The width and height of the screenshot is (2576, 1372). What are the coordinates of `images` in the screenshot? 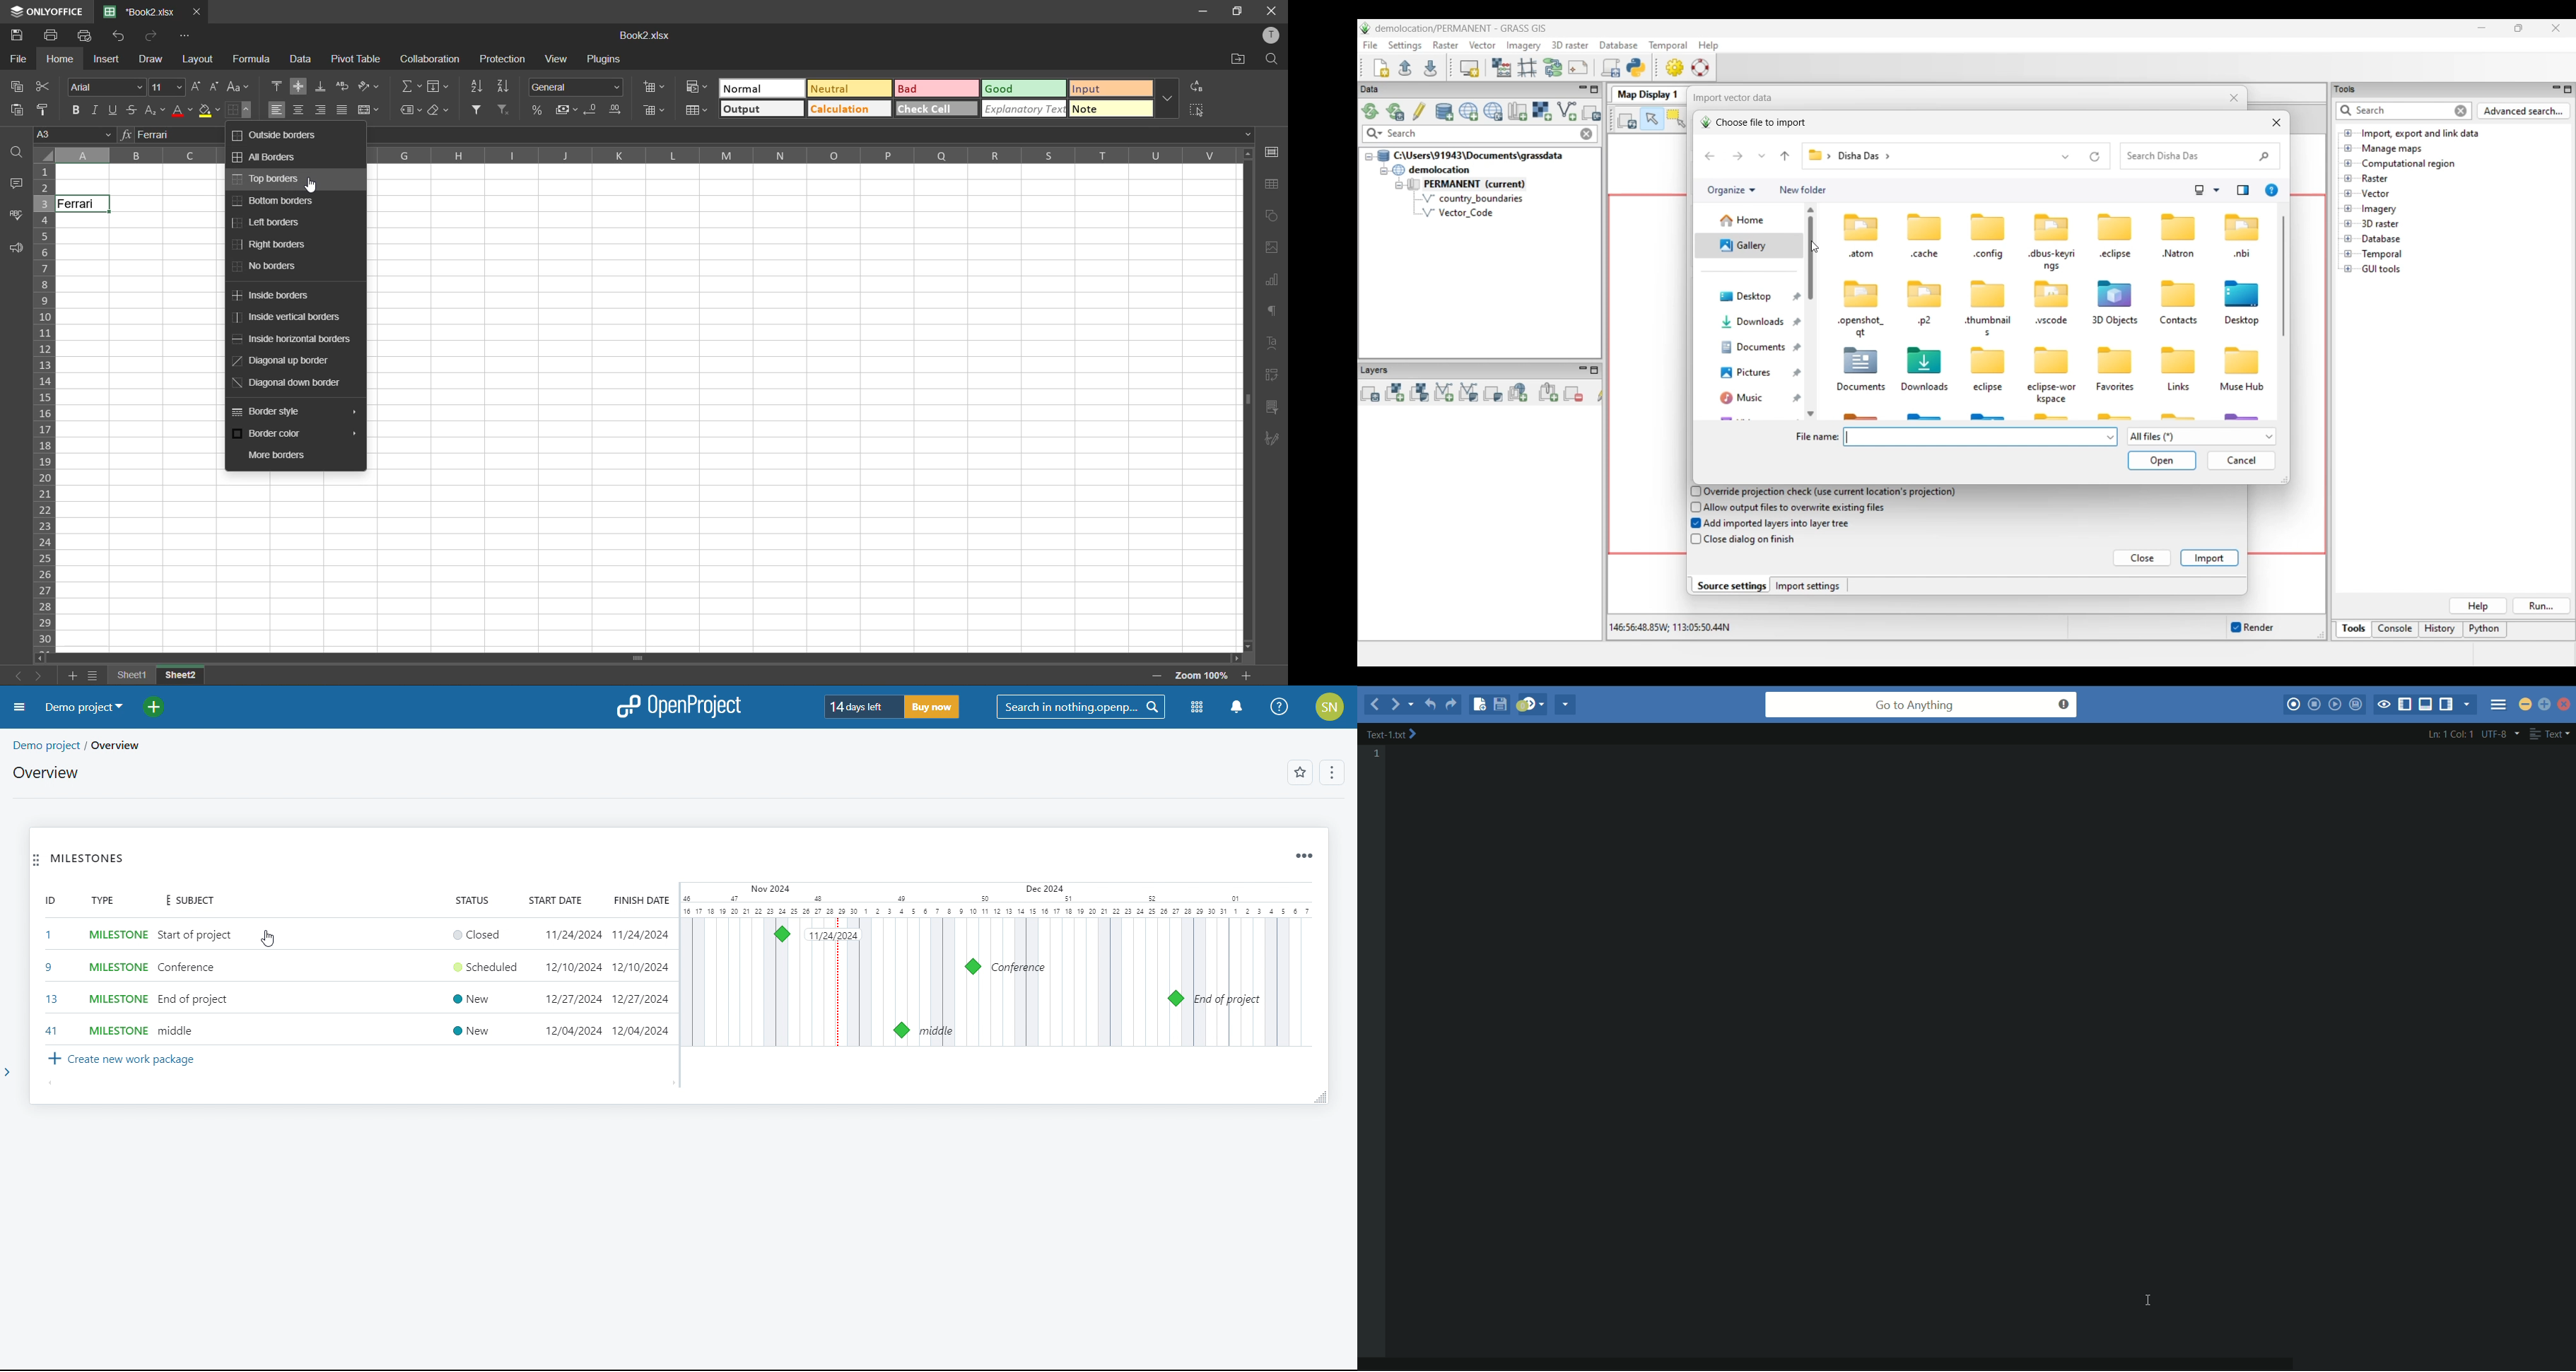 It's located at (1273, 248).